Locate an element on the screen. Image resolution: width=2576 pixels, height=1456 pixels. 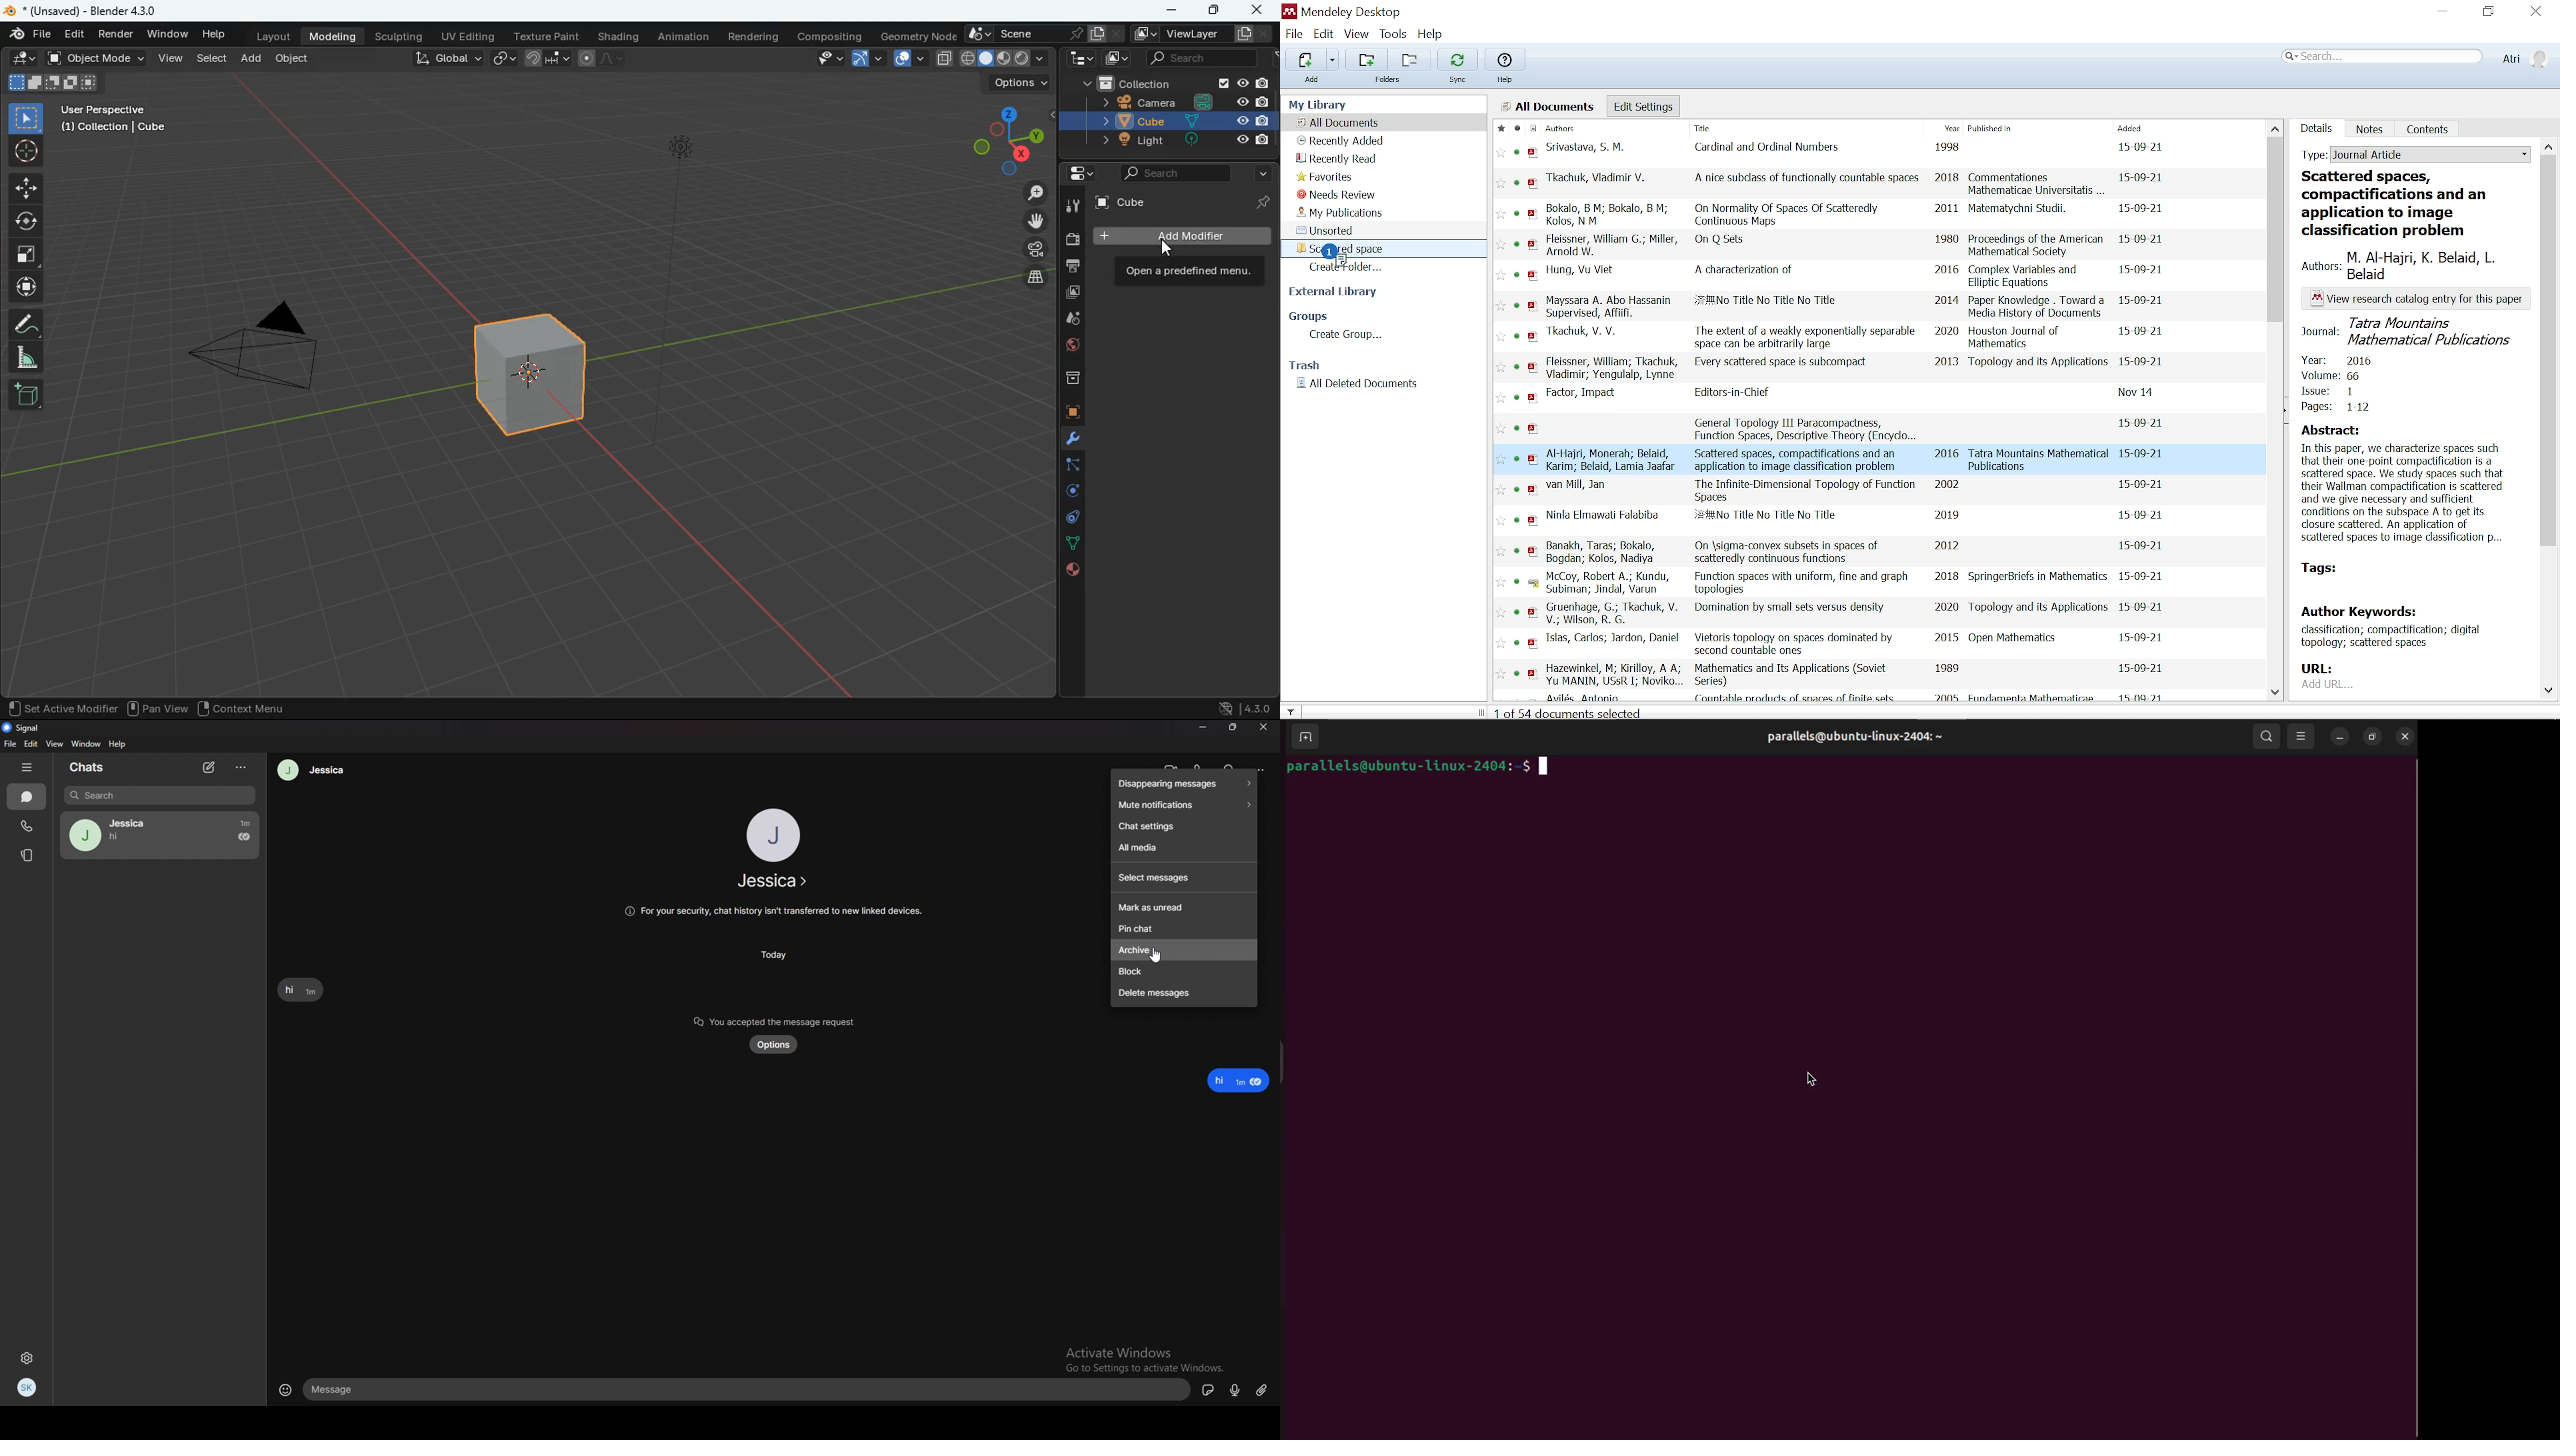
title is located at coordinates (1784, 363).